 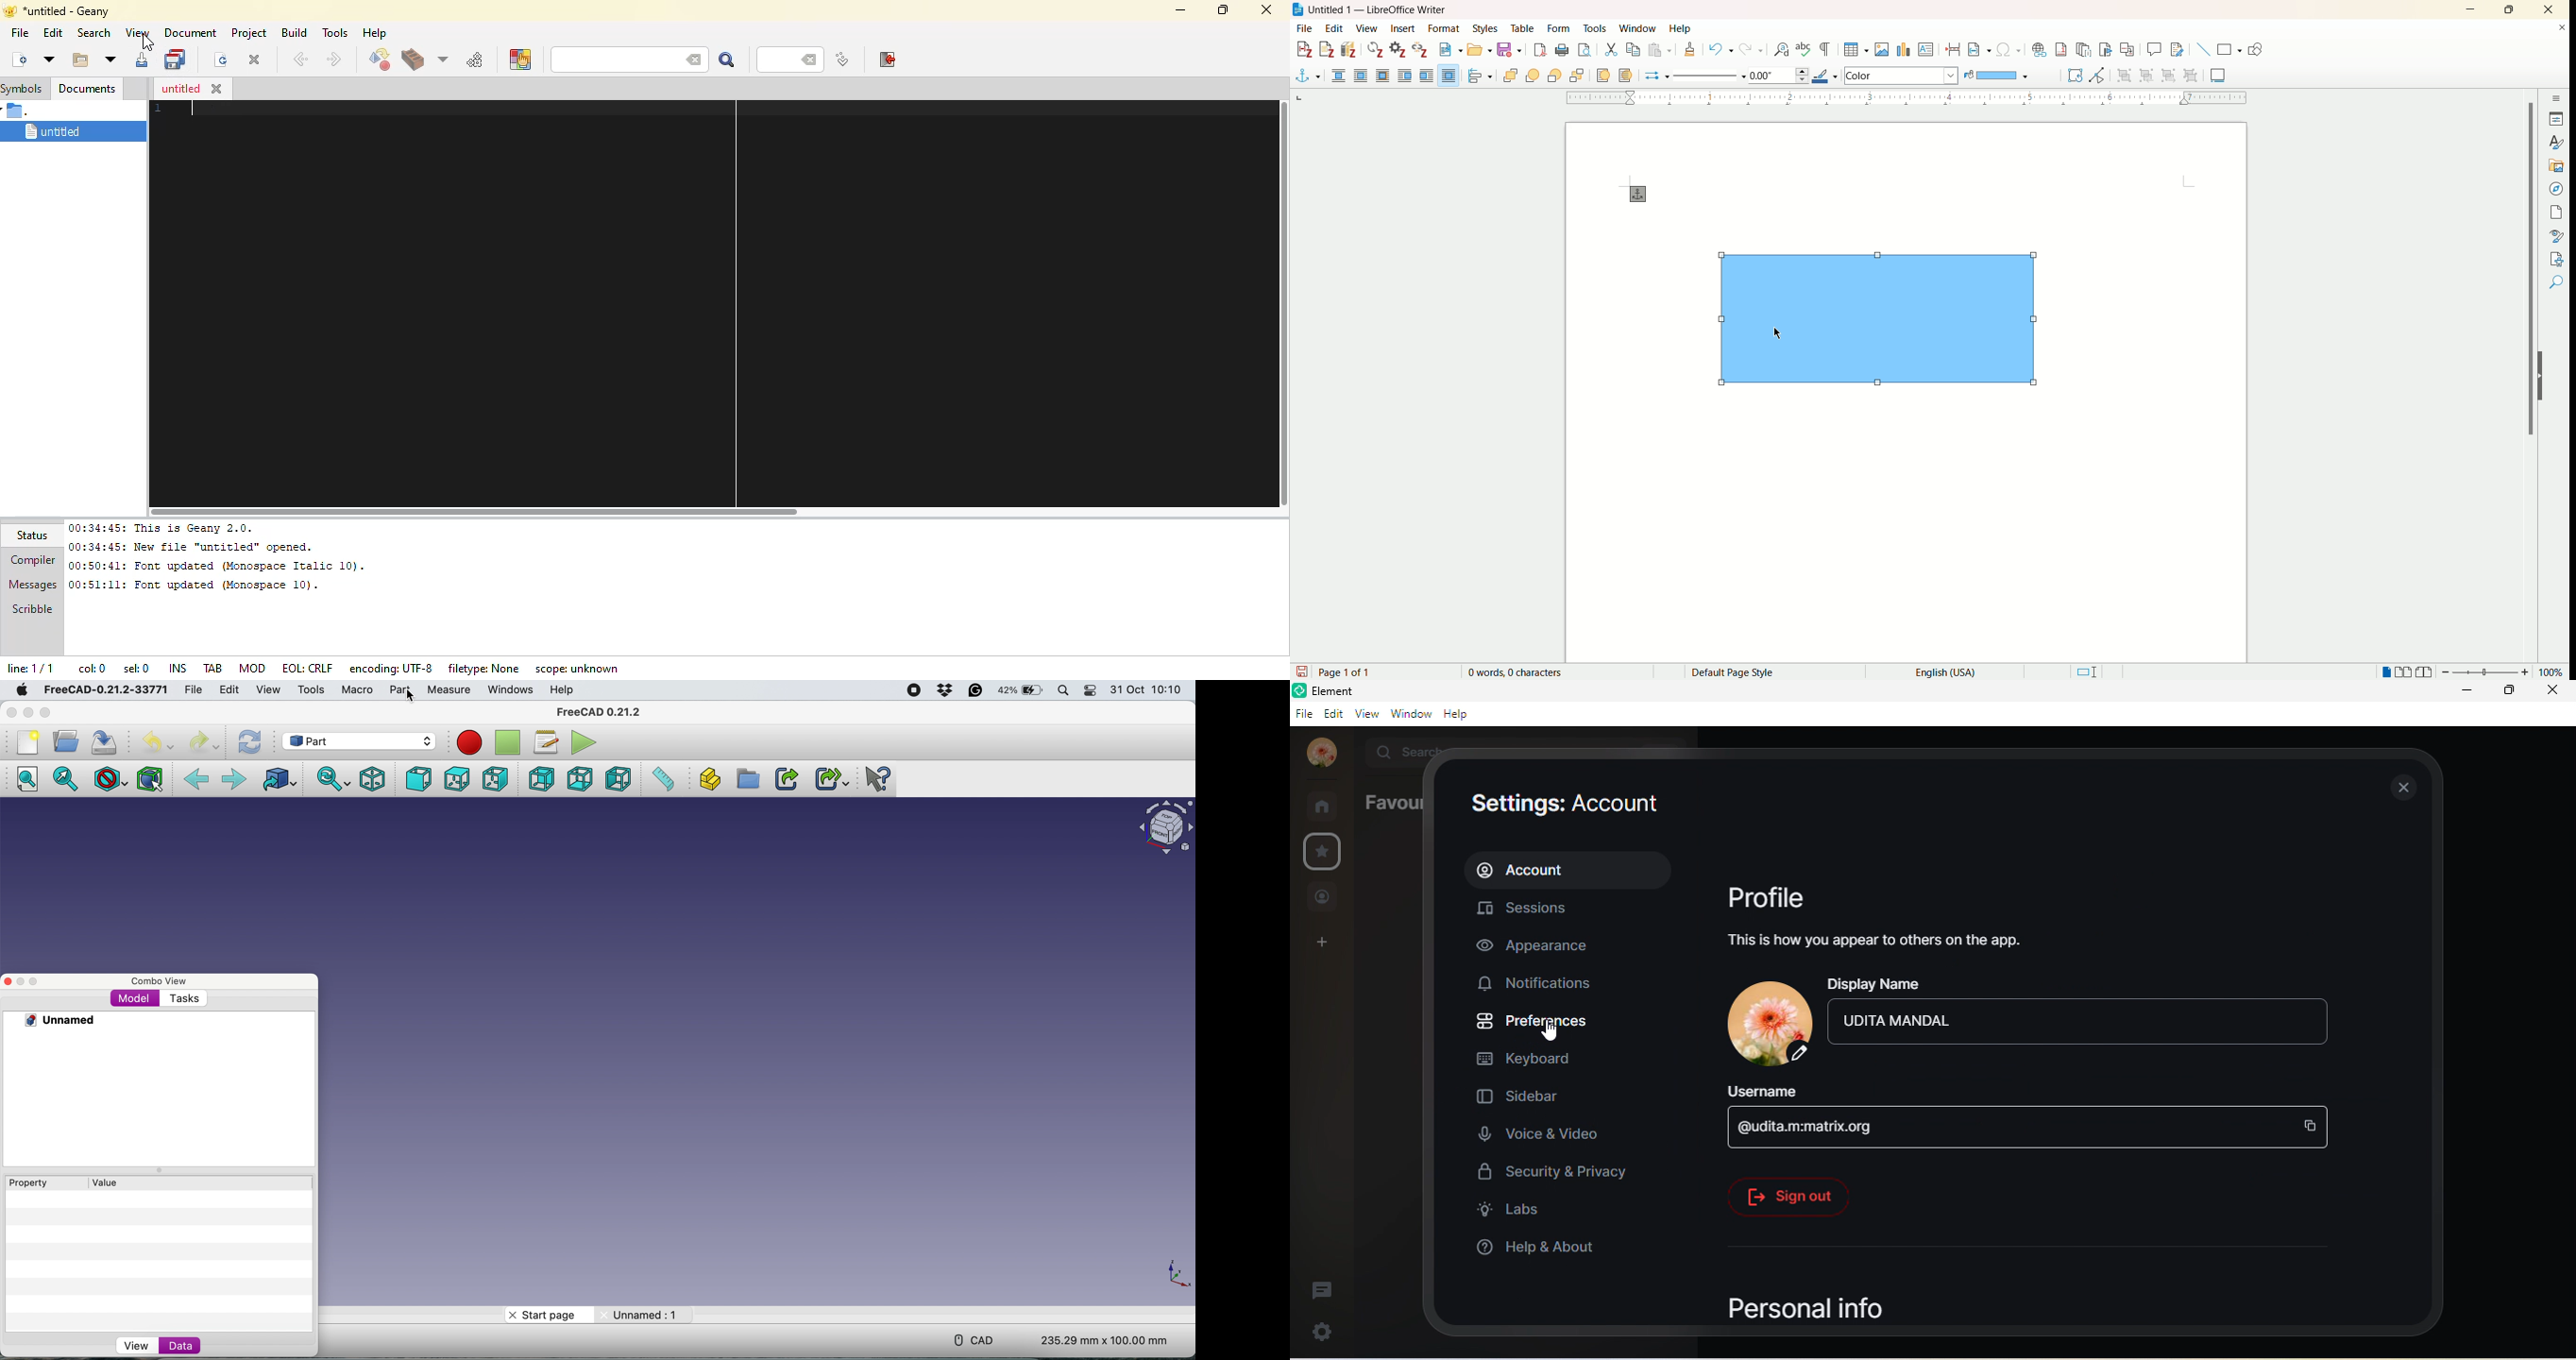 I want to click on ., so click(x=19, y=110).